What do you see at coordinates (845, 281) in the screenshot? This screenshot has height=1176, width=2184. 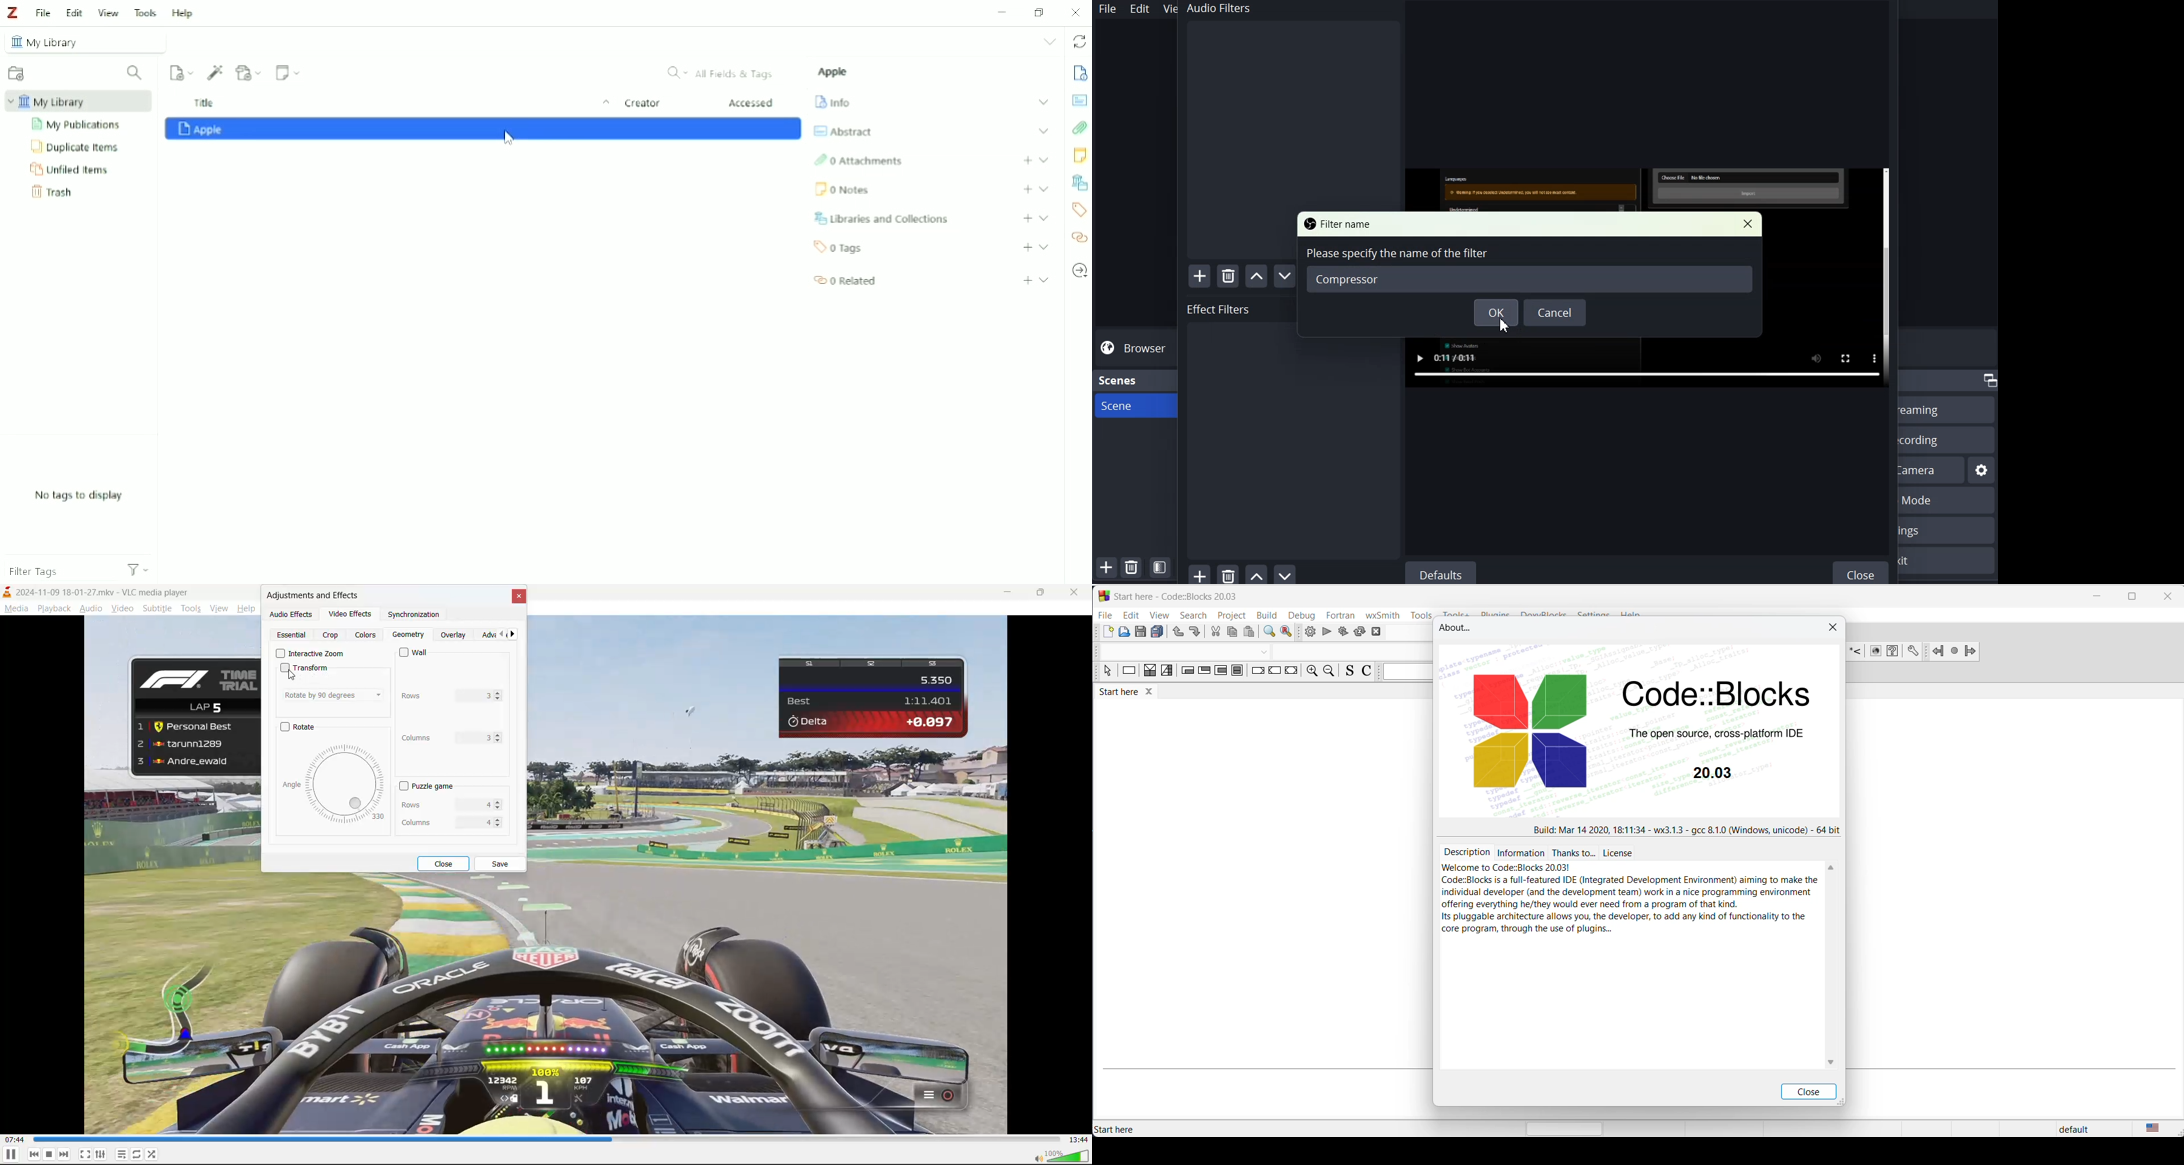 I see `Related` at bounding box center [845, 281].